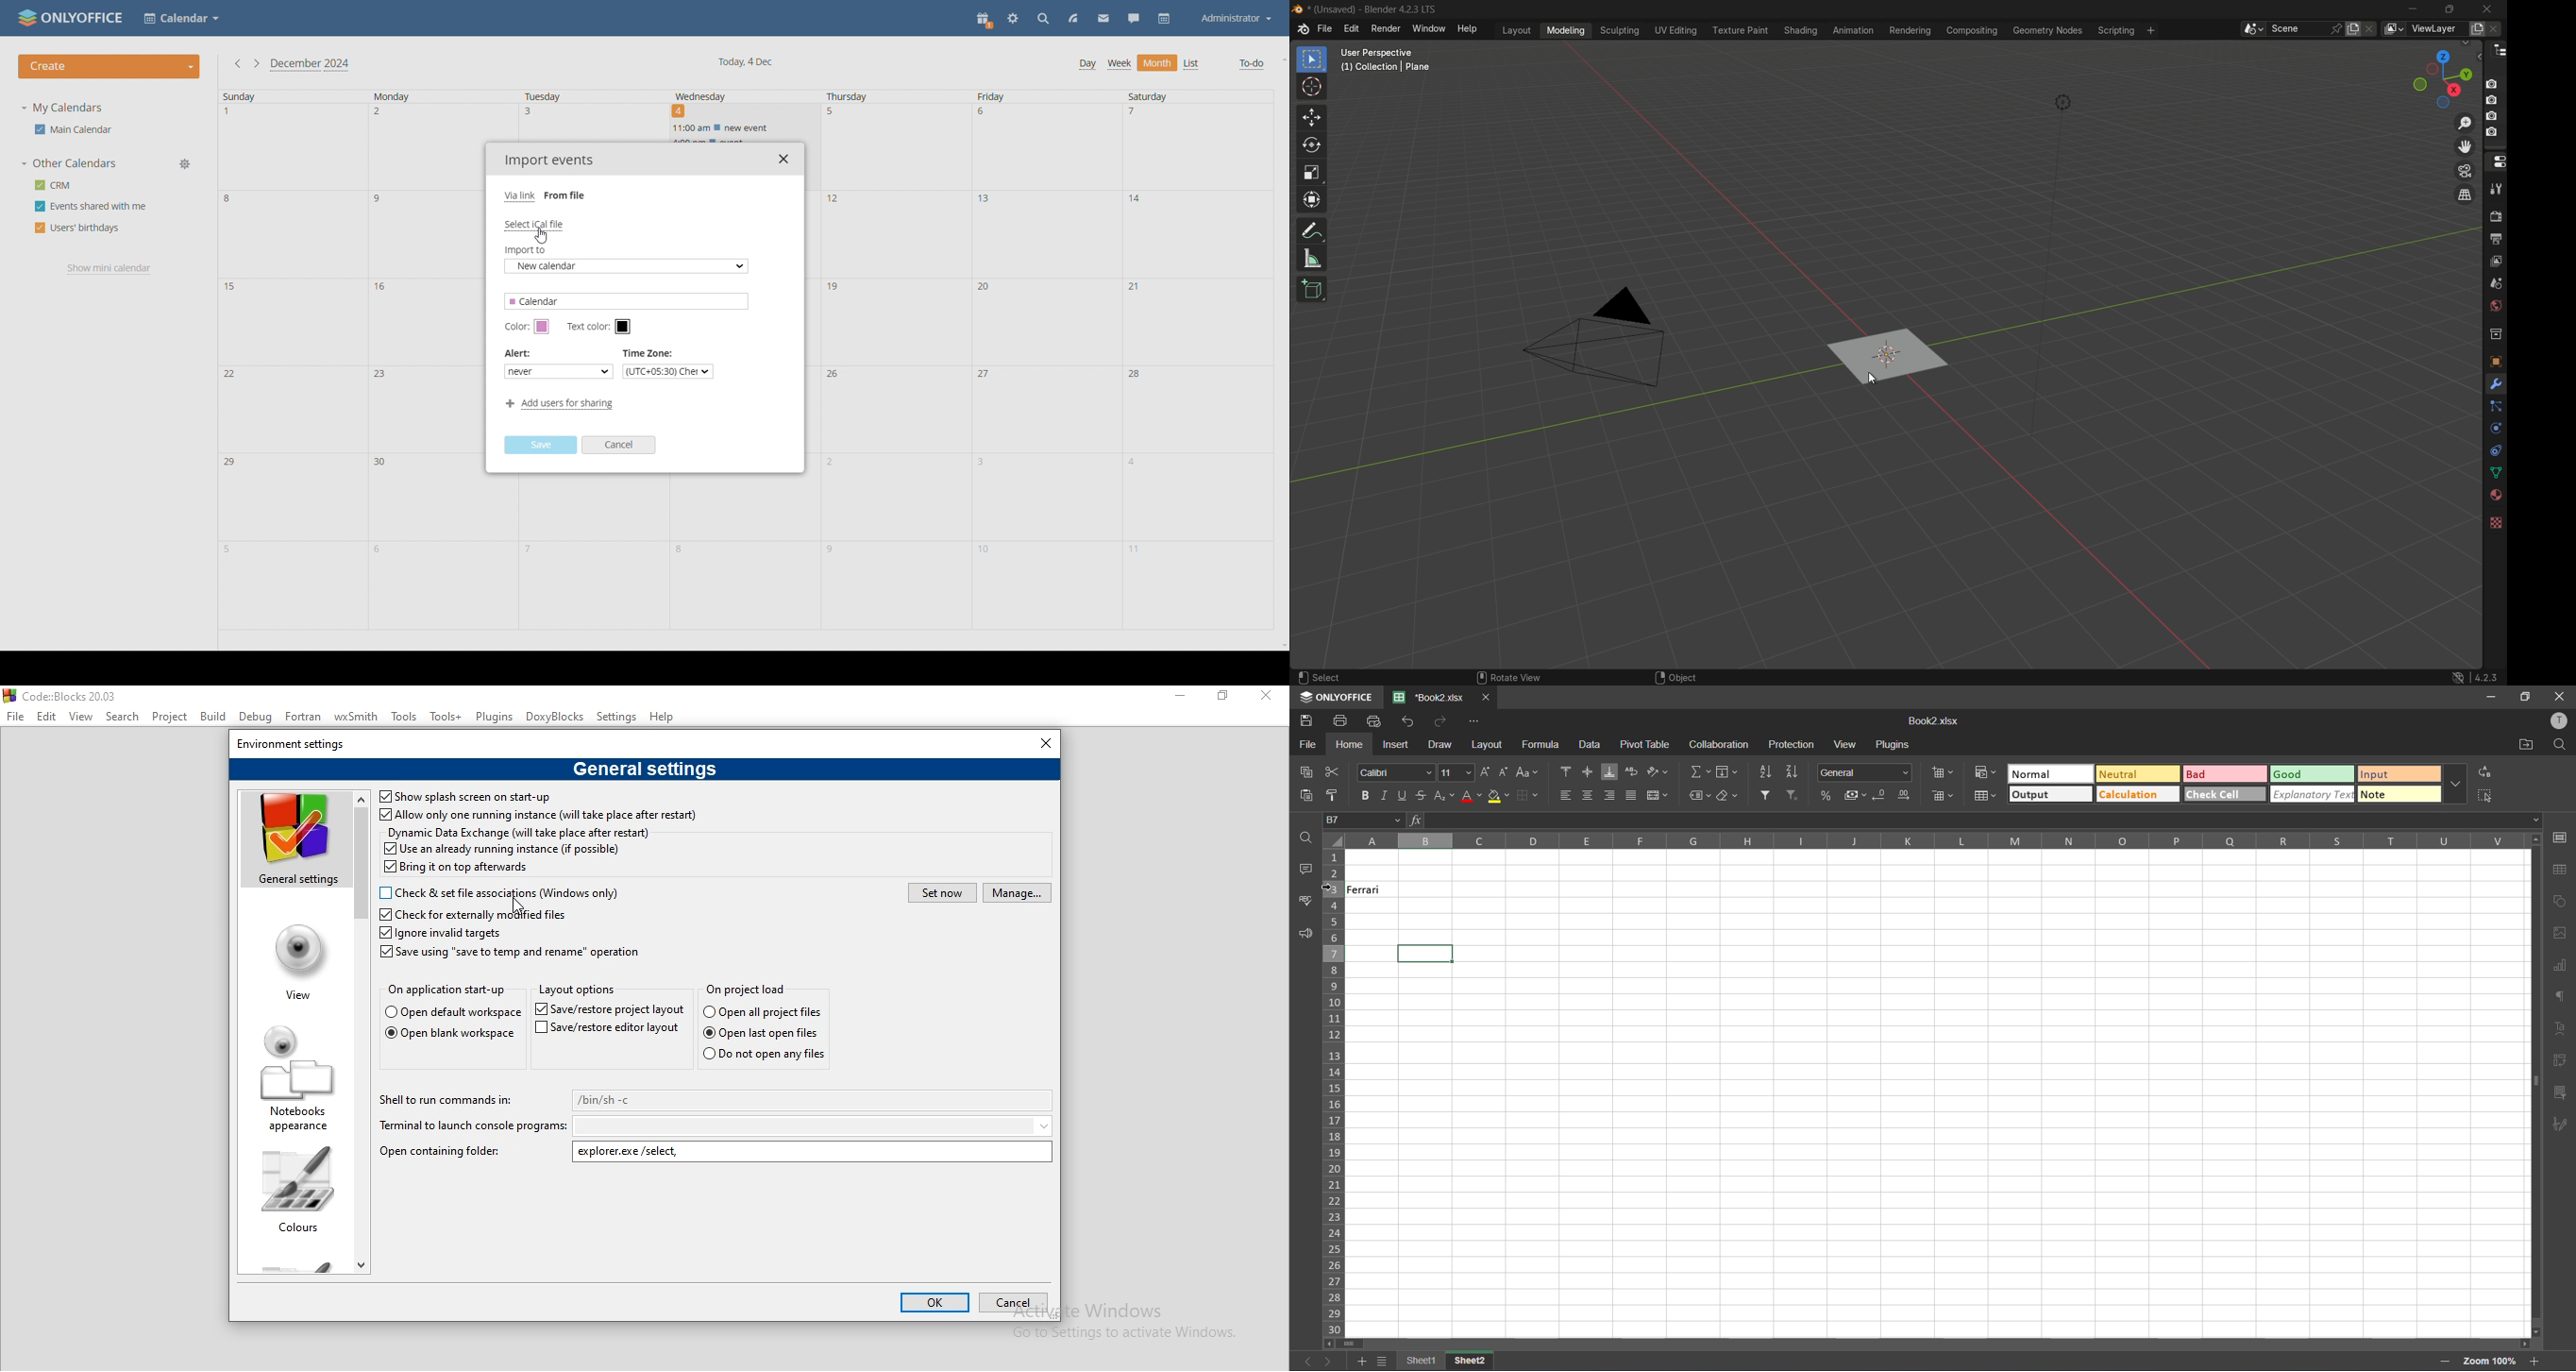 The image size is (2576, 1372). Describe the element at coordinates (448, 1036) in the screenshot. I see `Open blank workspace` at that location.